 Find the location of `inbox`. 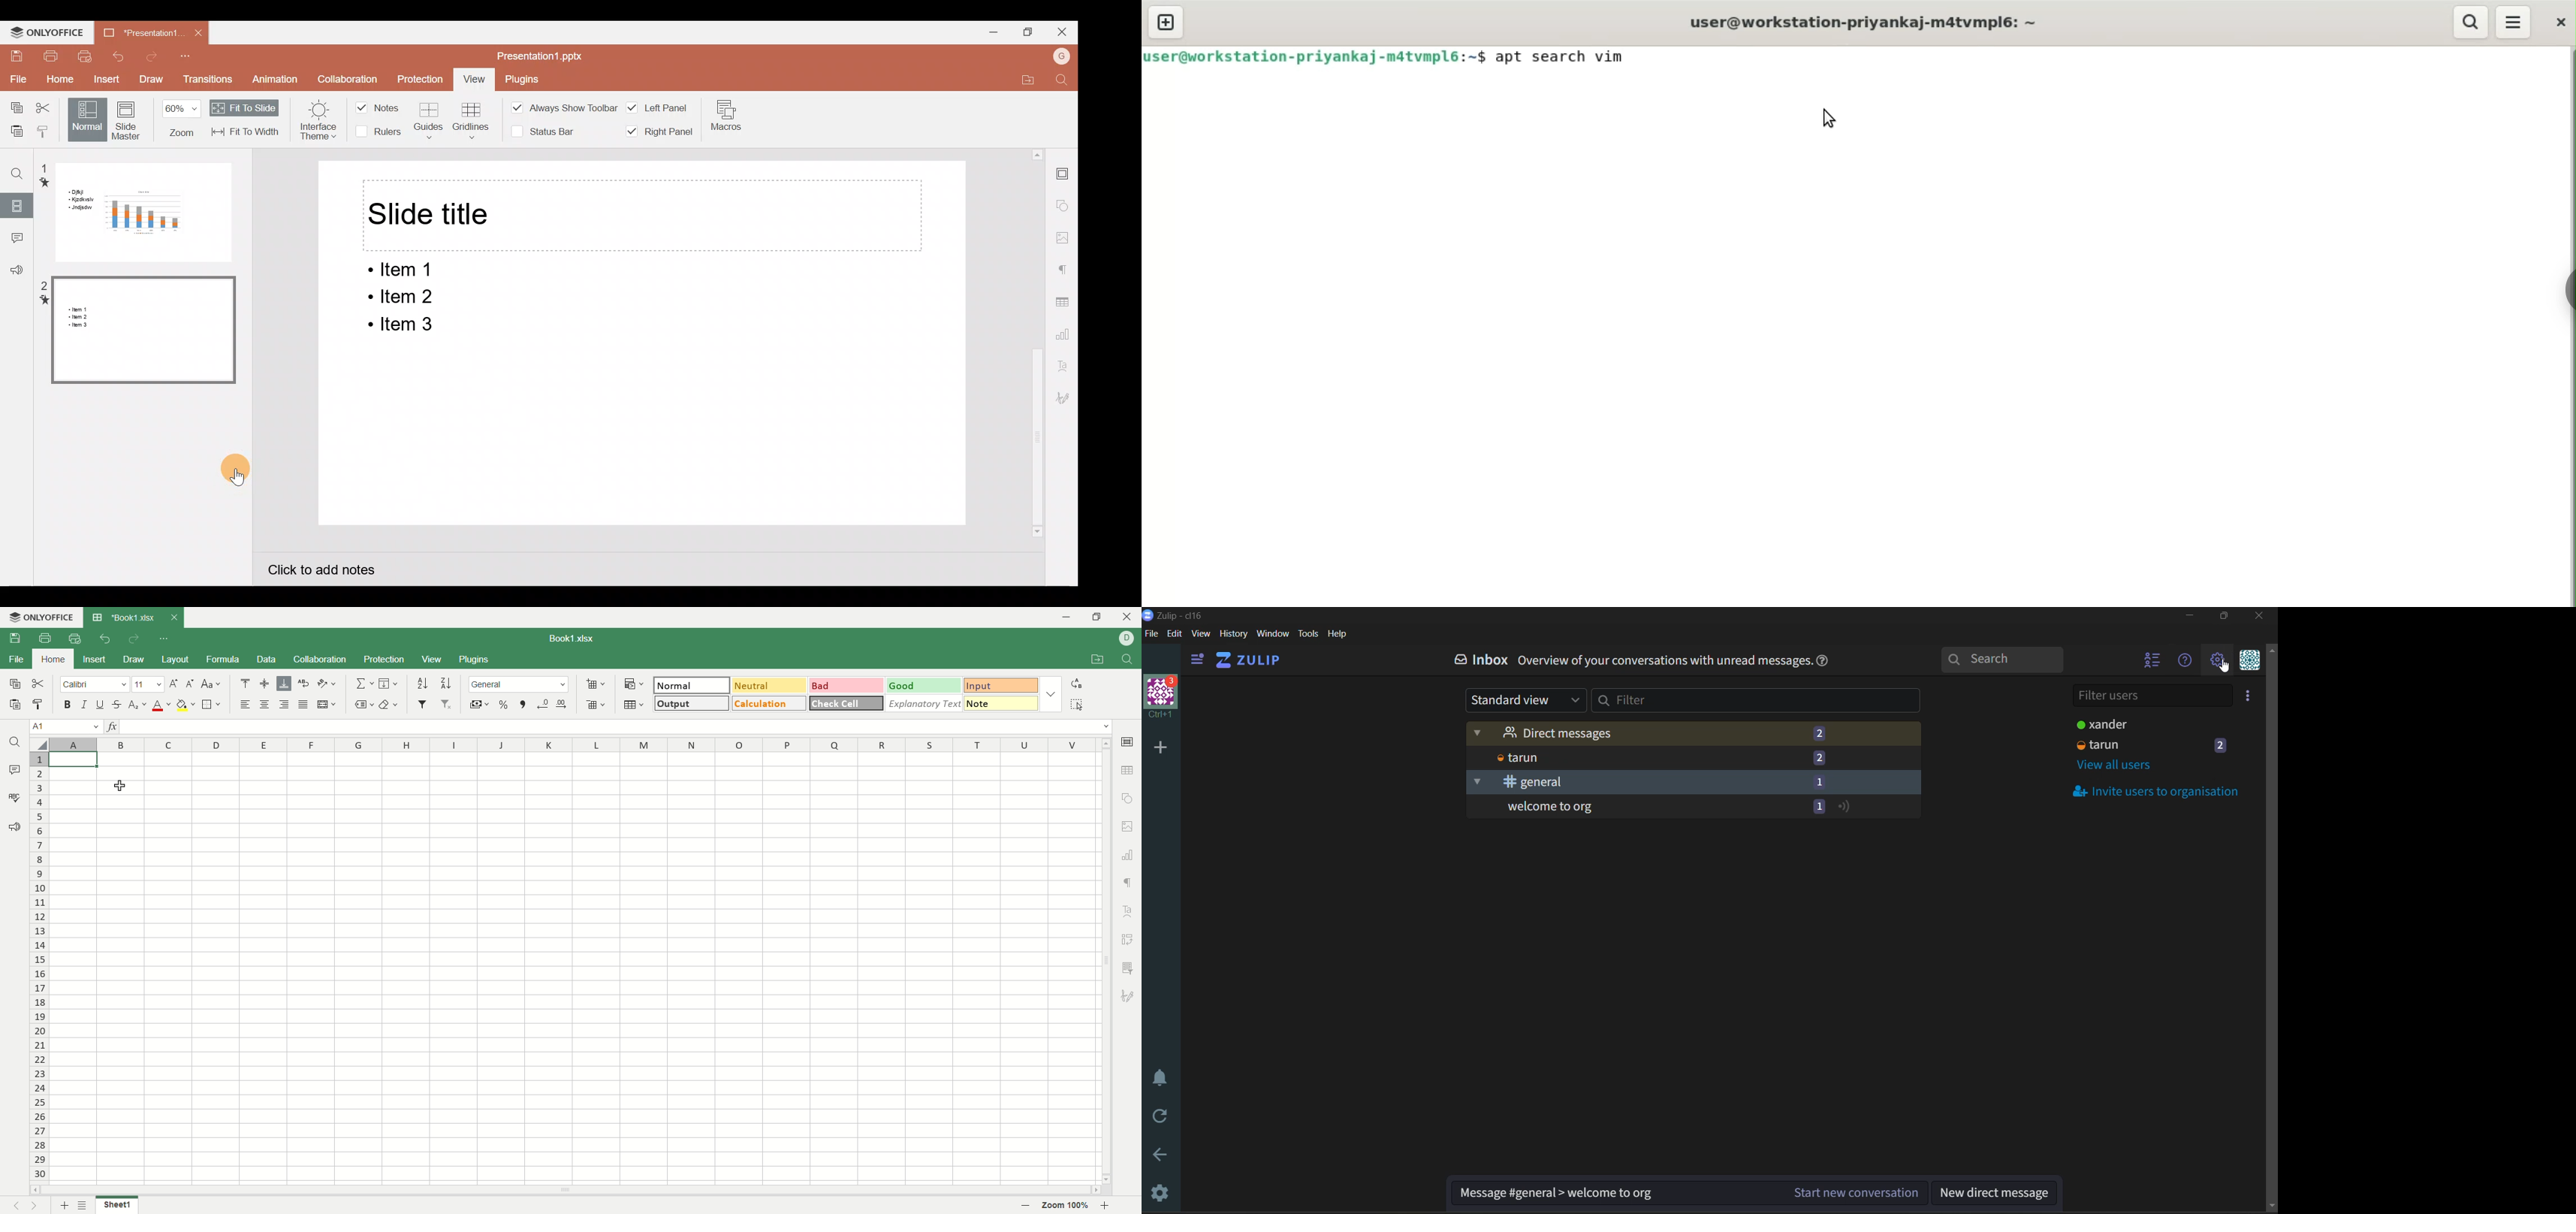

inbox is located at coordinates (1480, 661).